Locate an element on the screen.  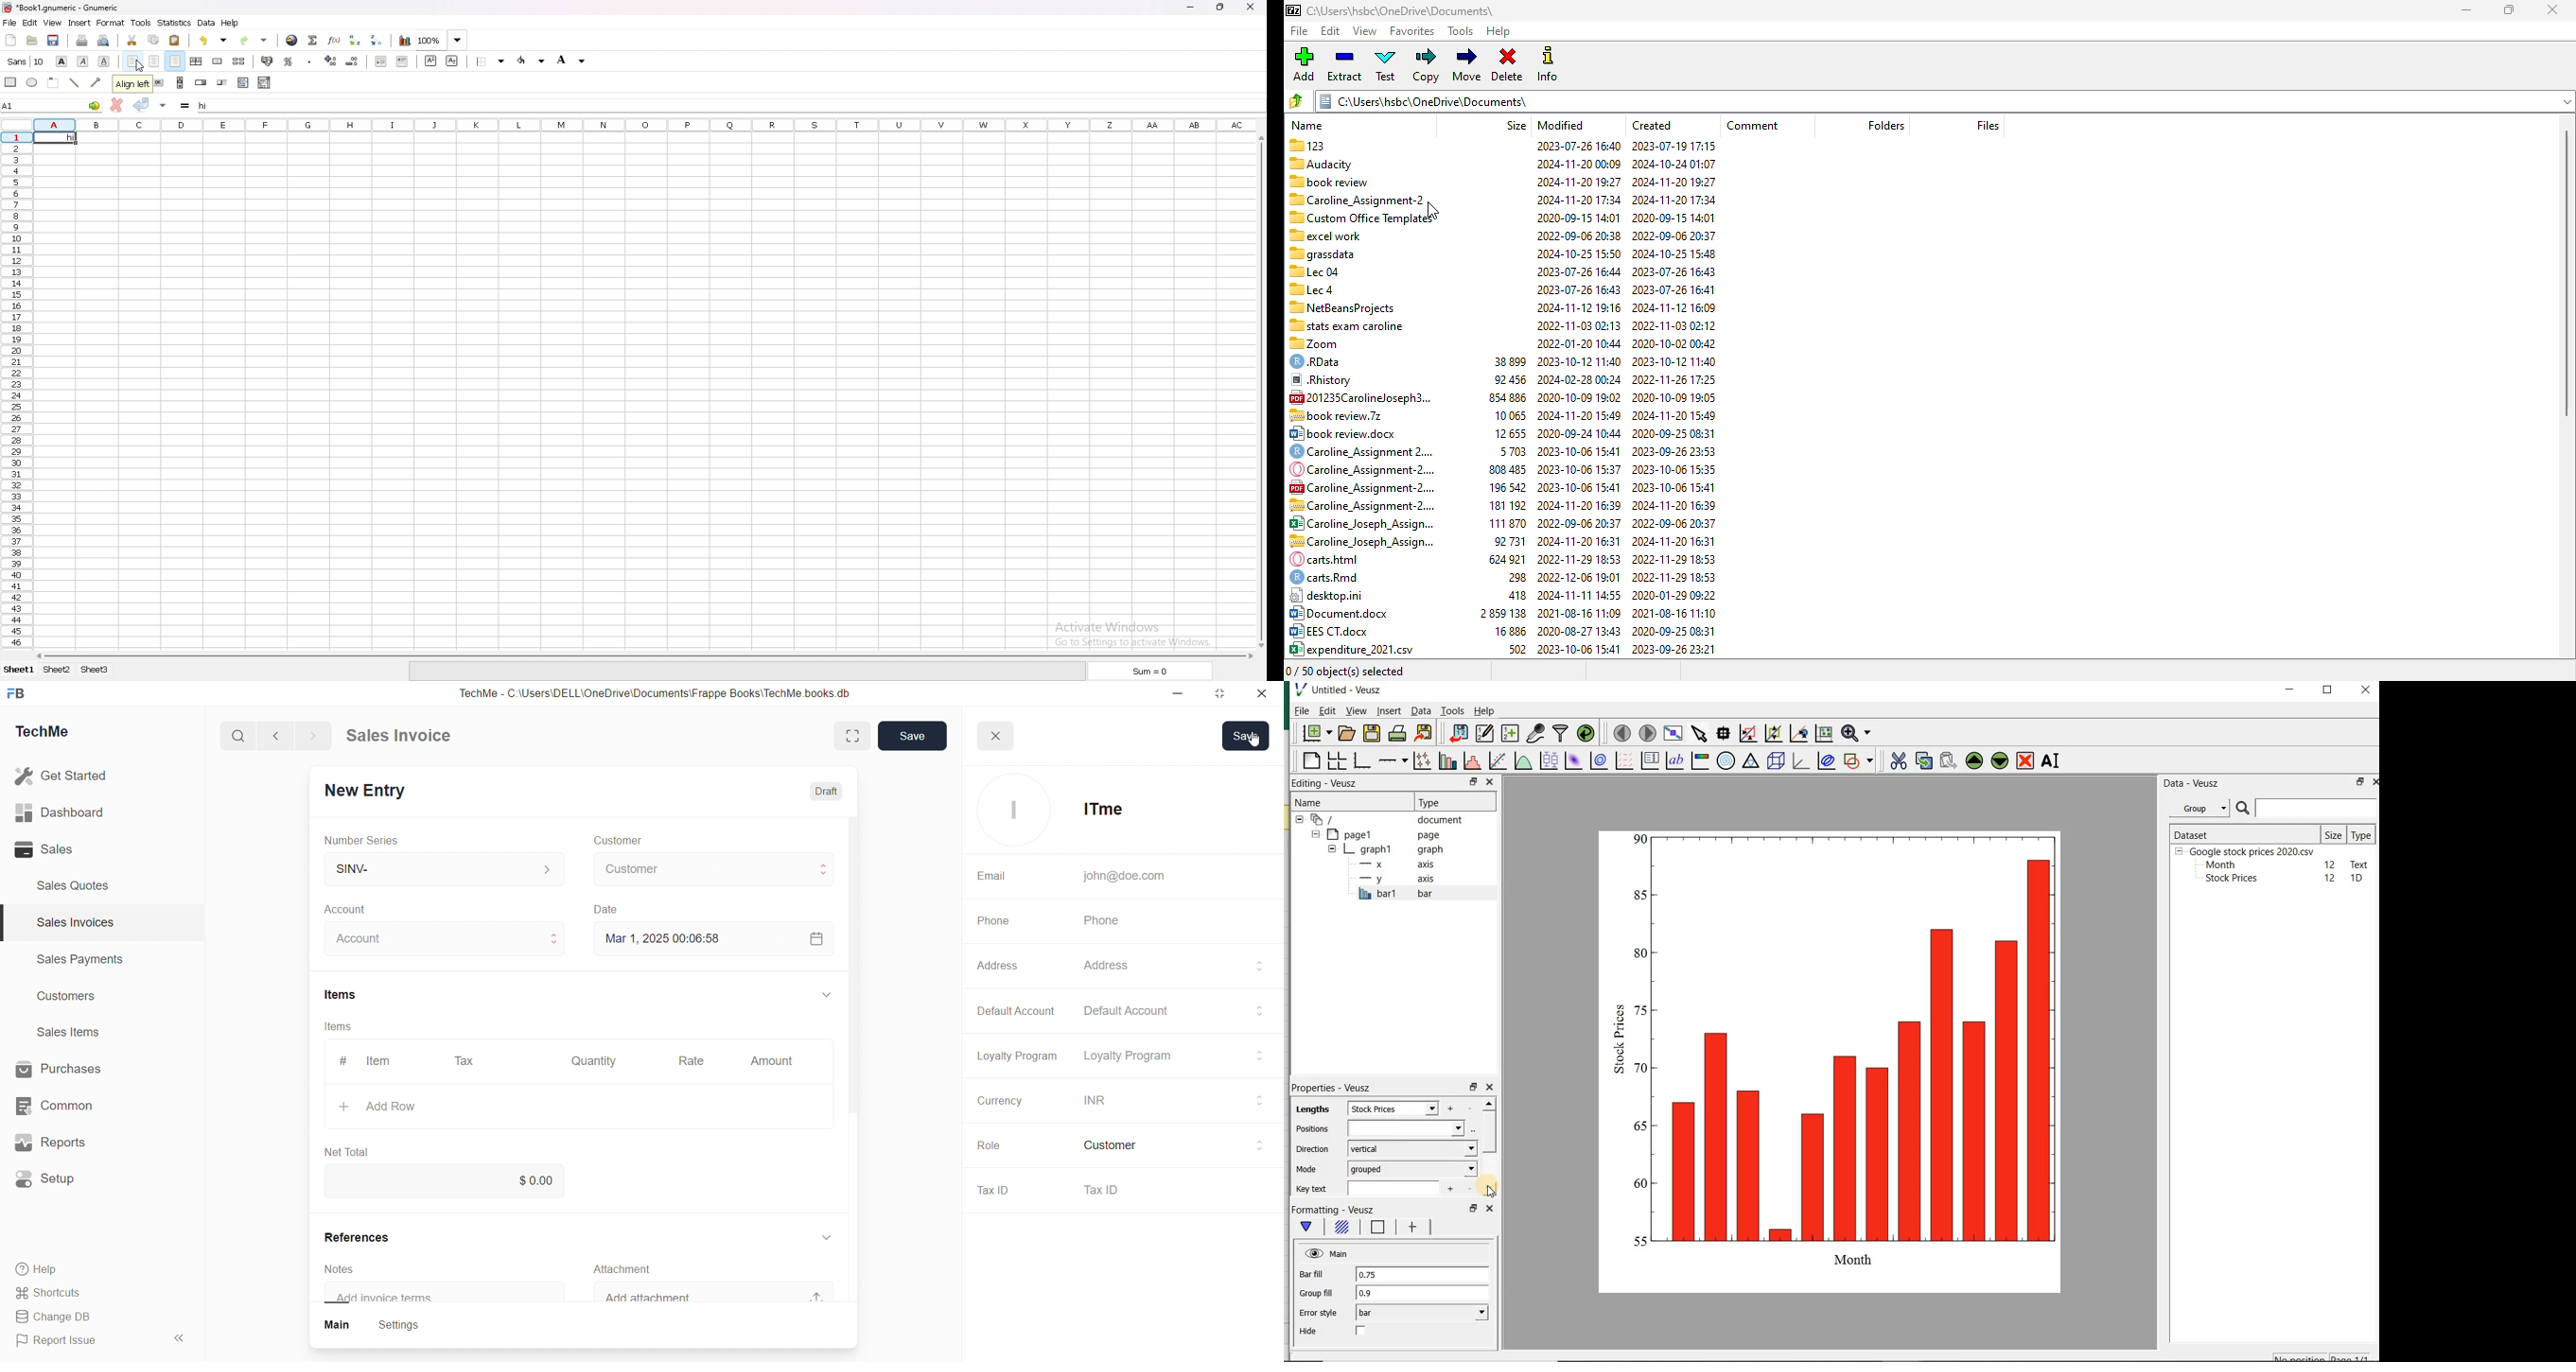
Save is located at coordinates (1247, 737).